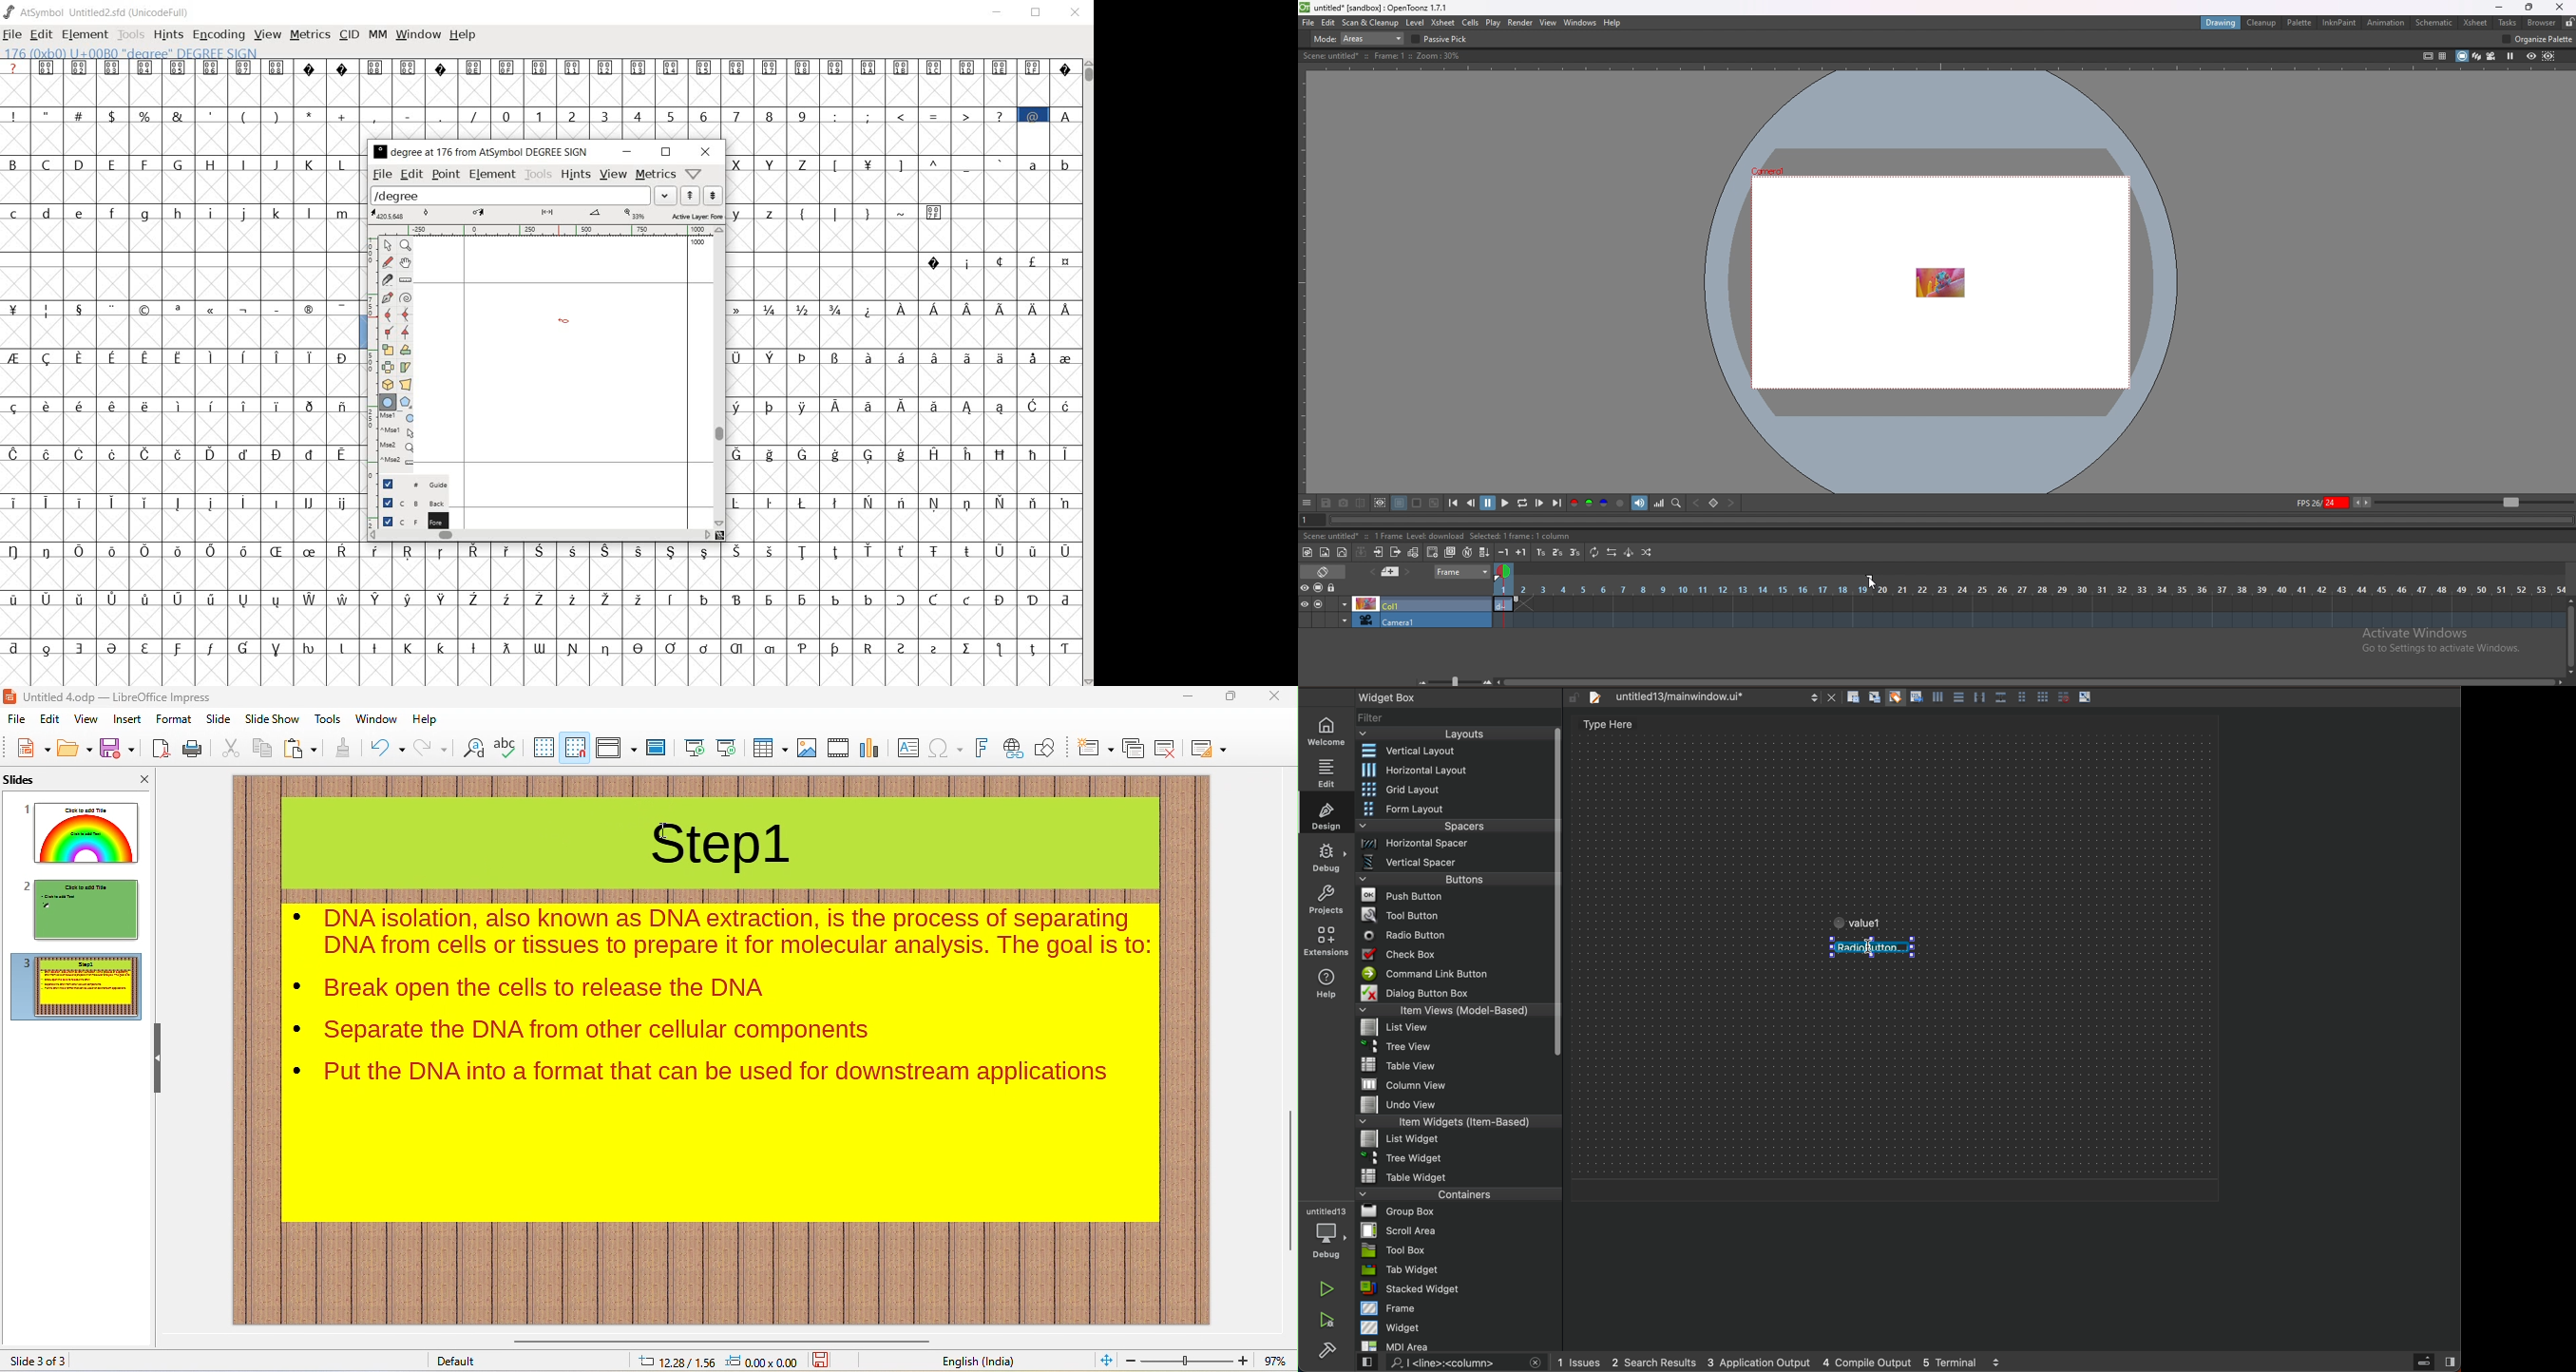  I want to click on load word list, so click(523, 195).